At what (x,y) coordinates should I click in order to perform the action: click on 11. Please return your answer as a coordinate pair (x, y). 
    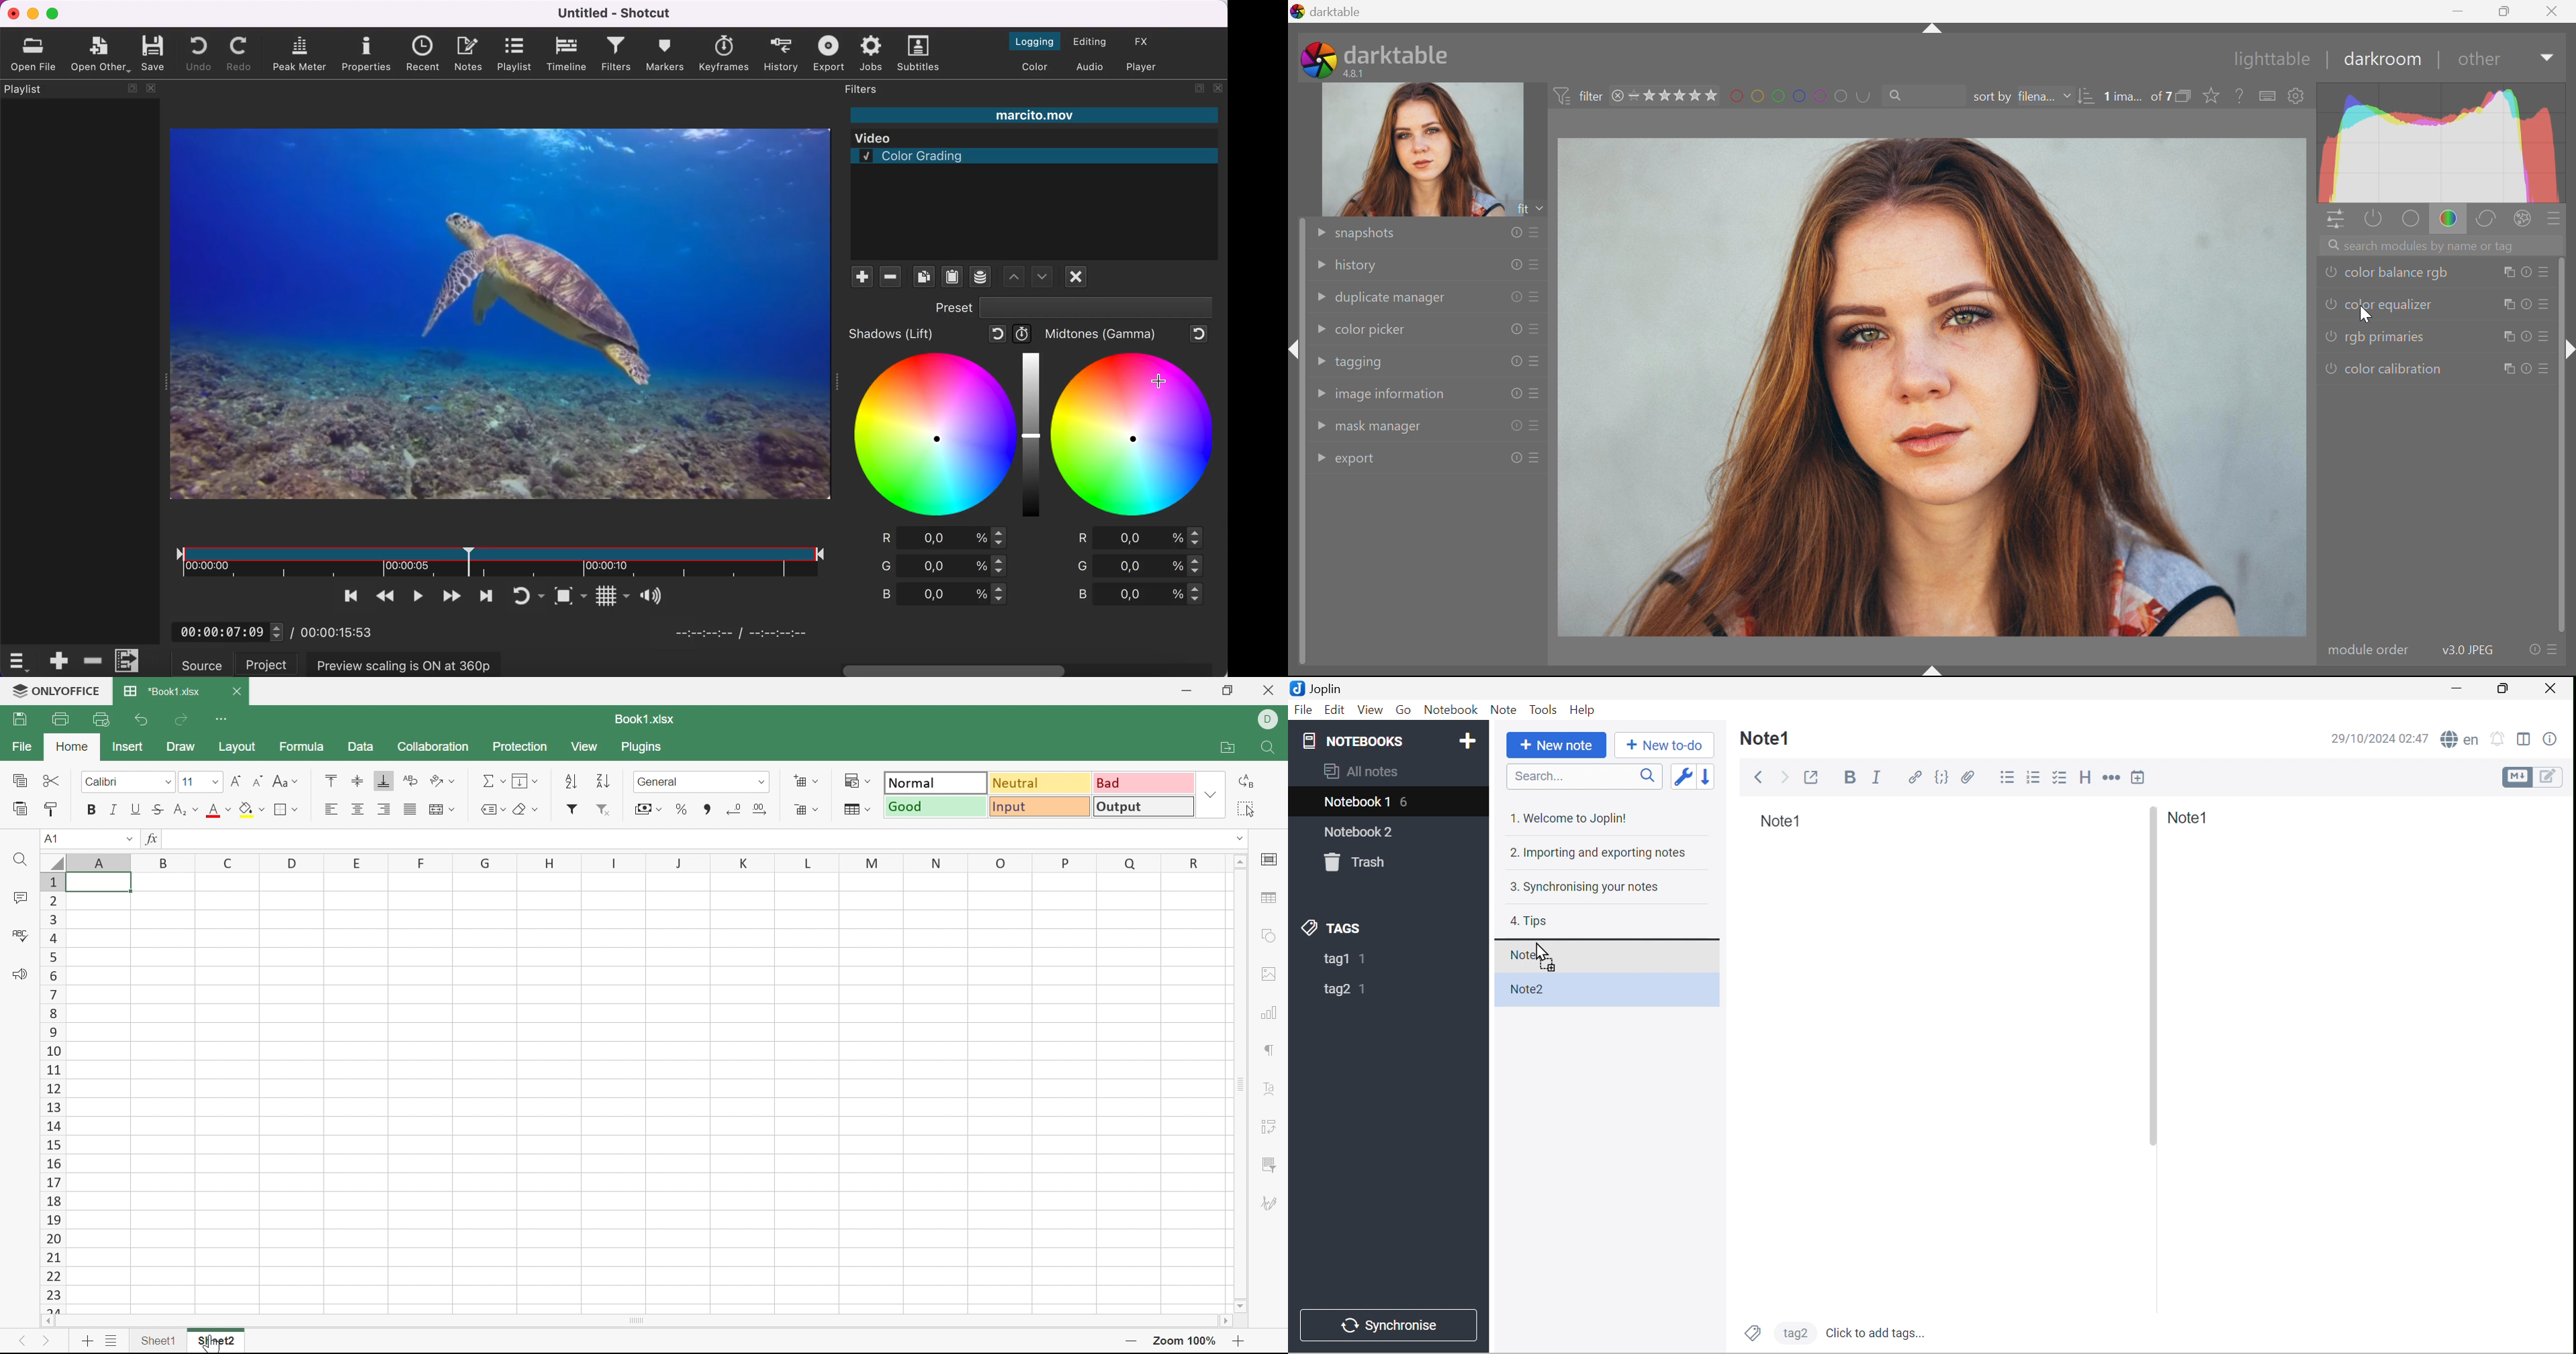
    Looking at the image, I should click on (188, 782).